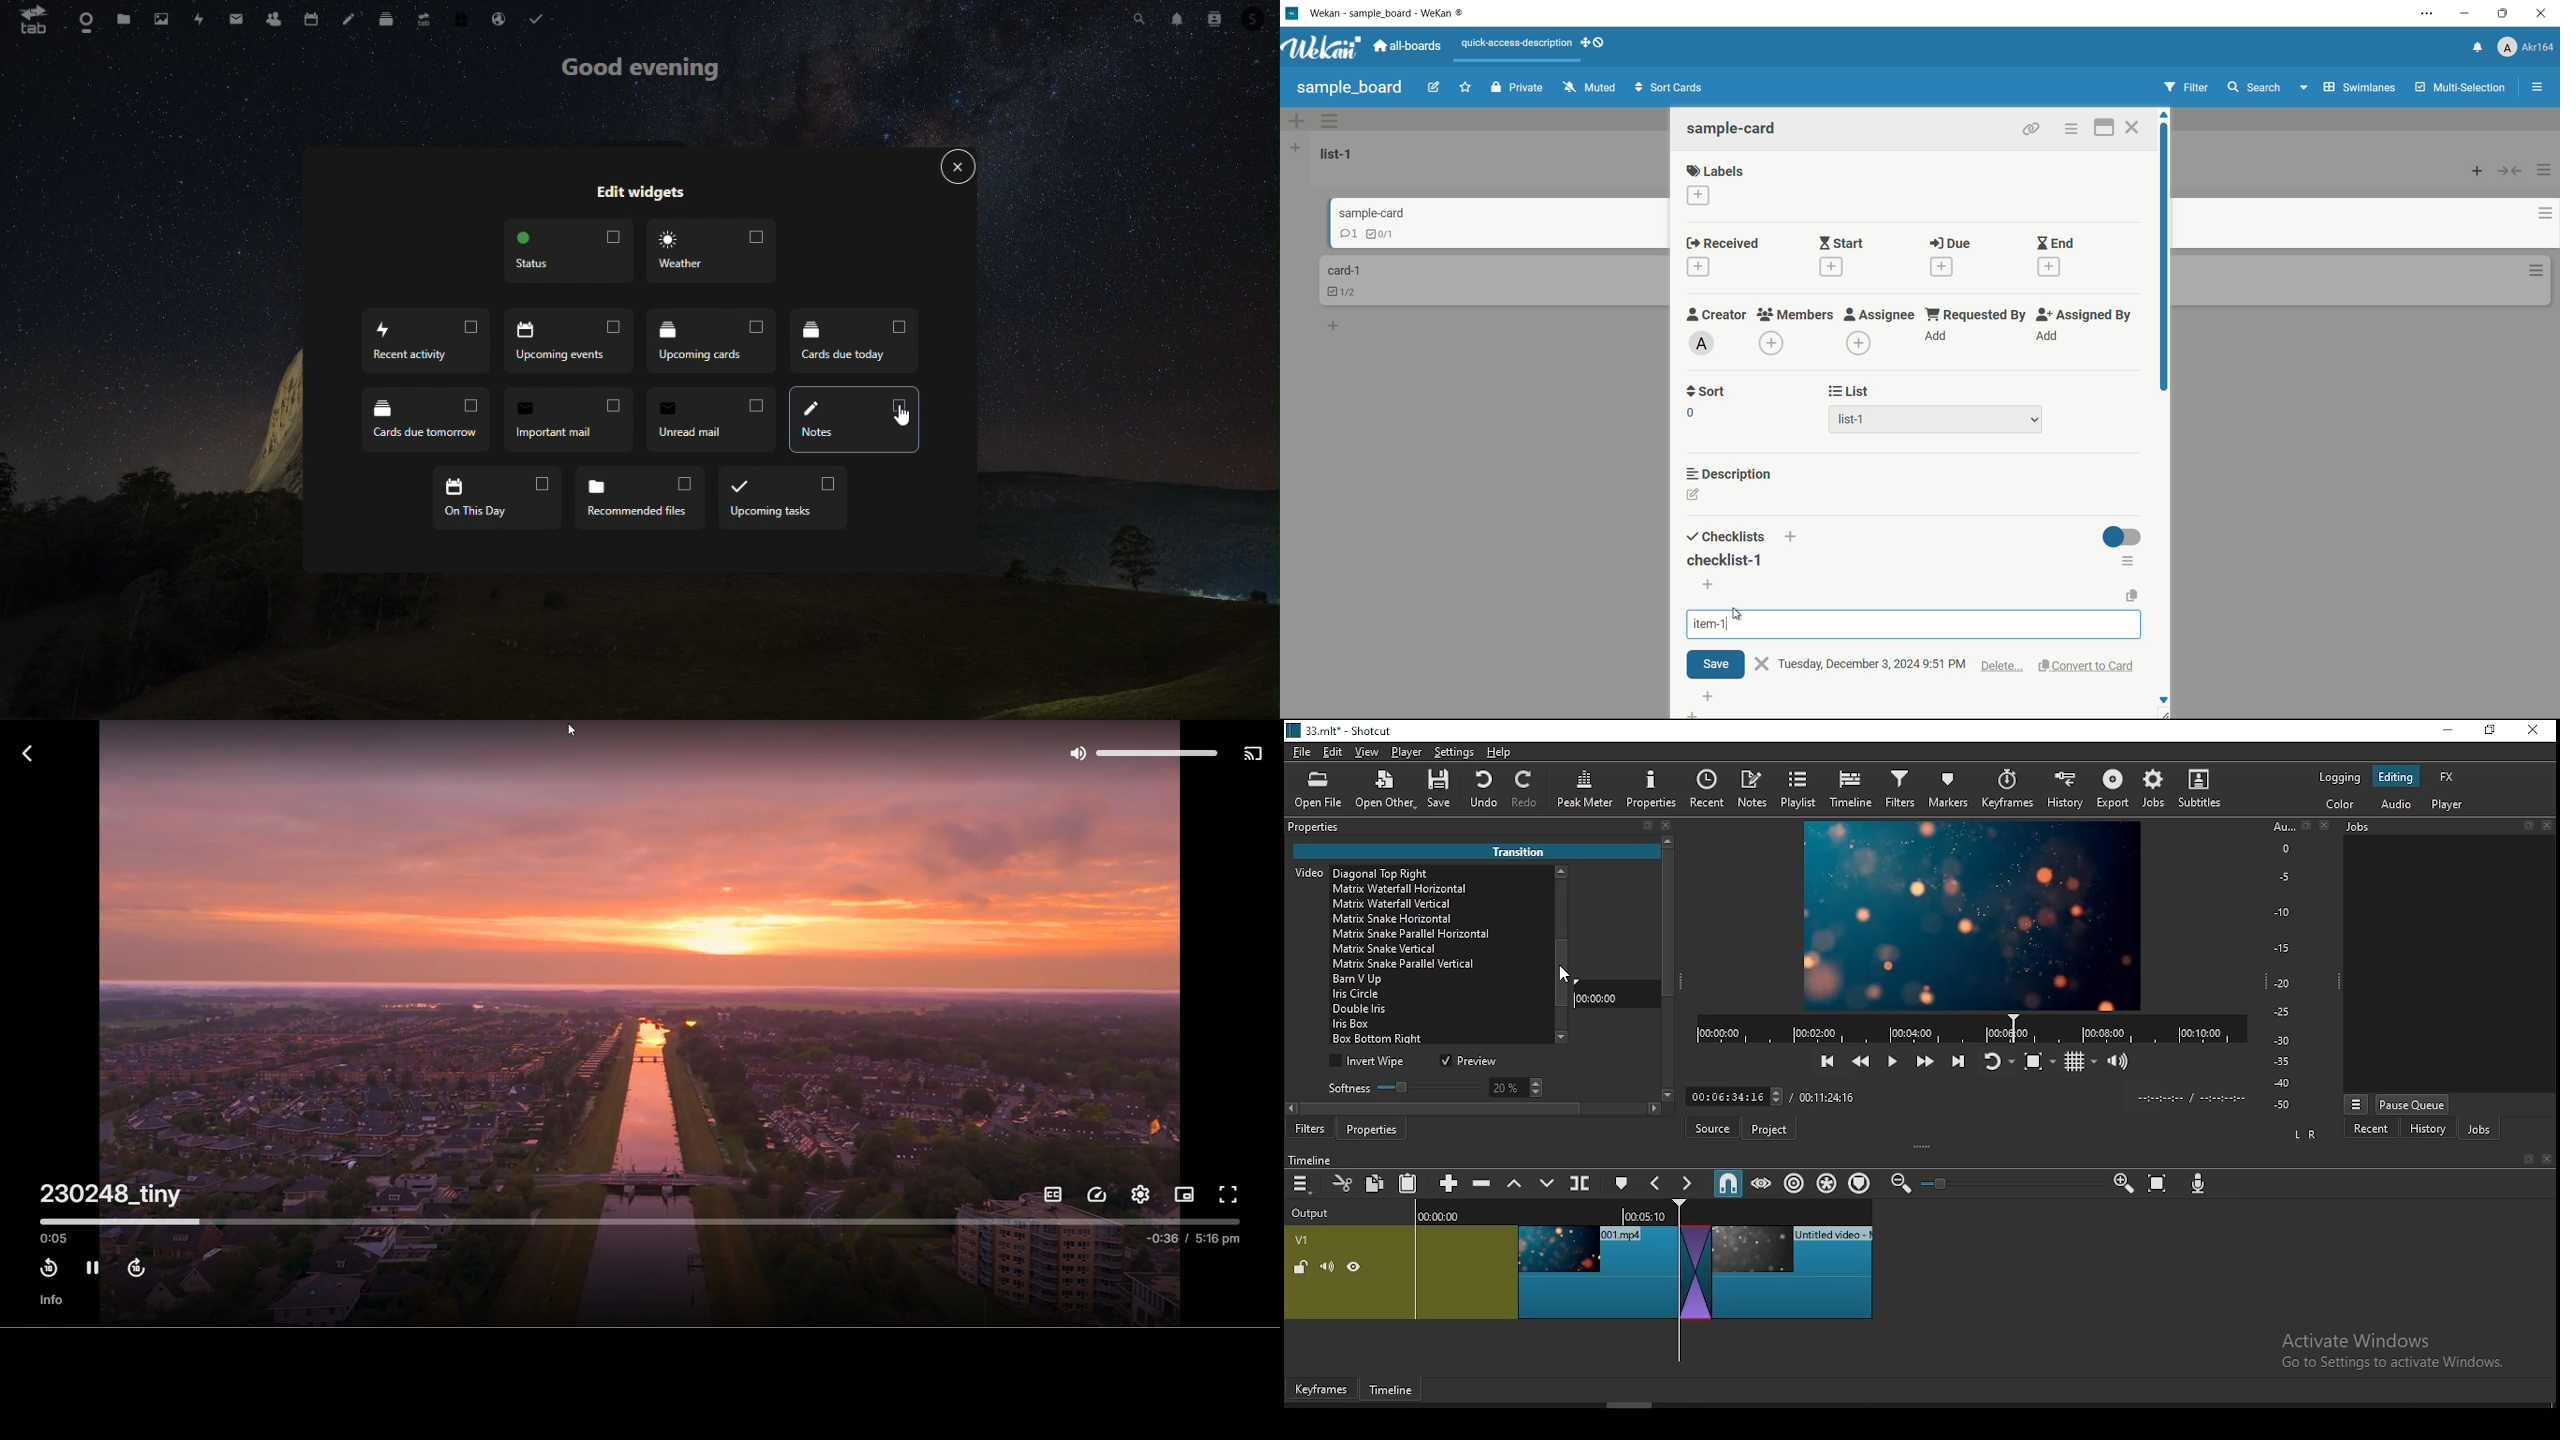 The image size is (2576, 1456). What do you see at coordinates (957, 169) in the screenshot?
I see `Close ` at bounding box center [957, 169].